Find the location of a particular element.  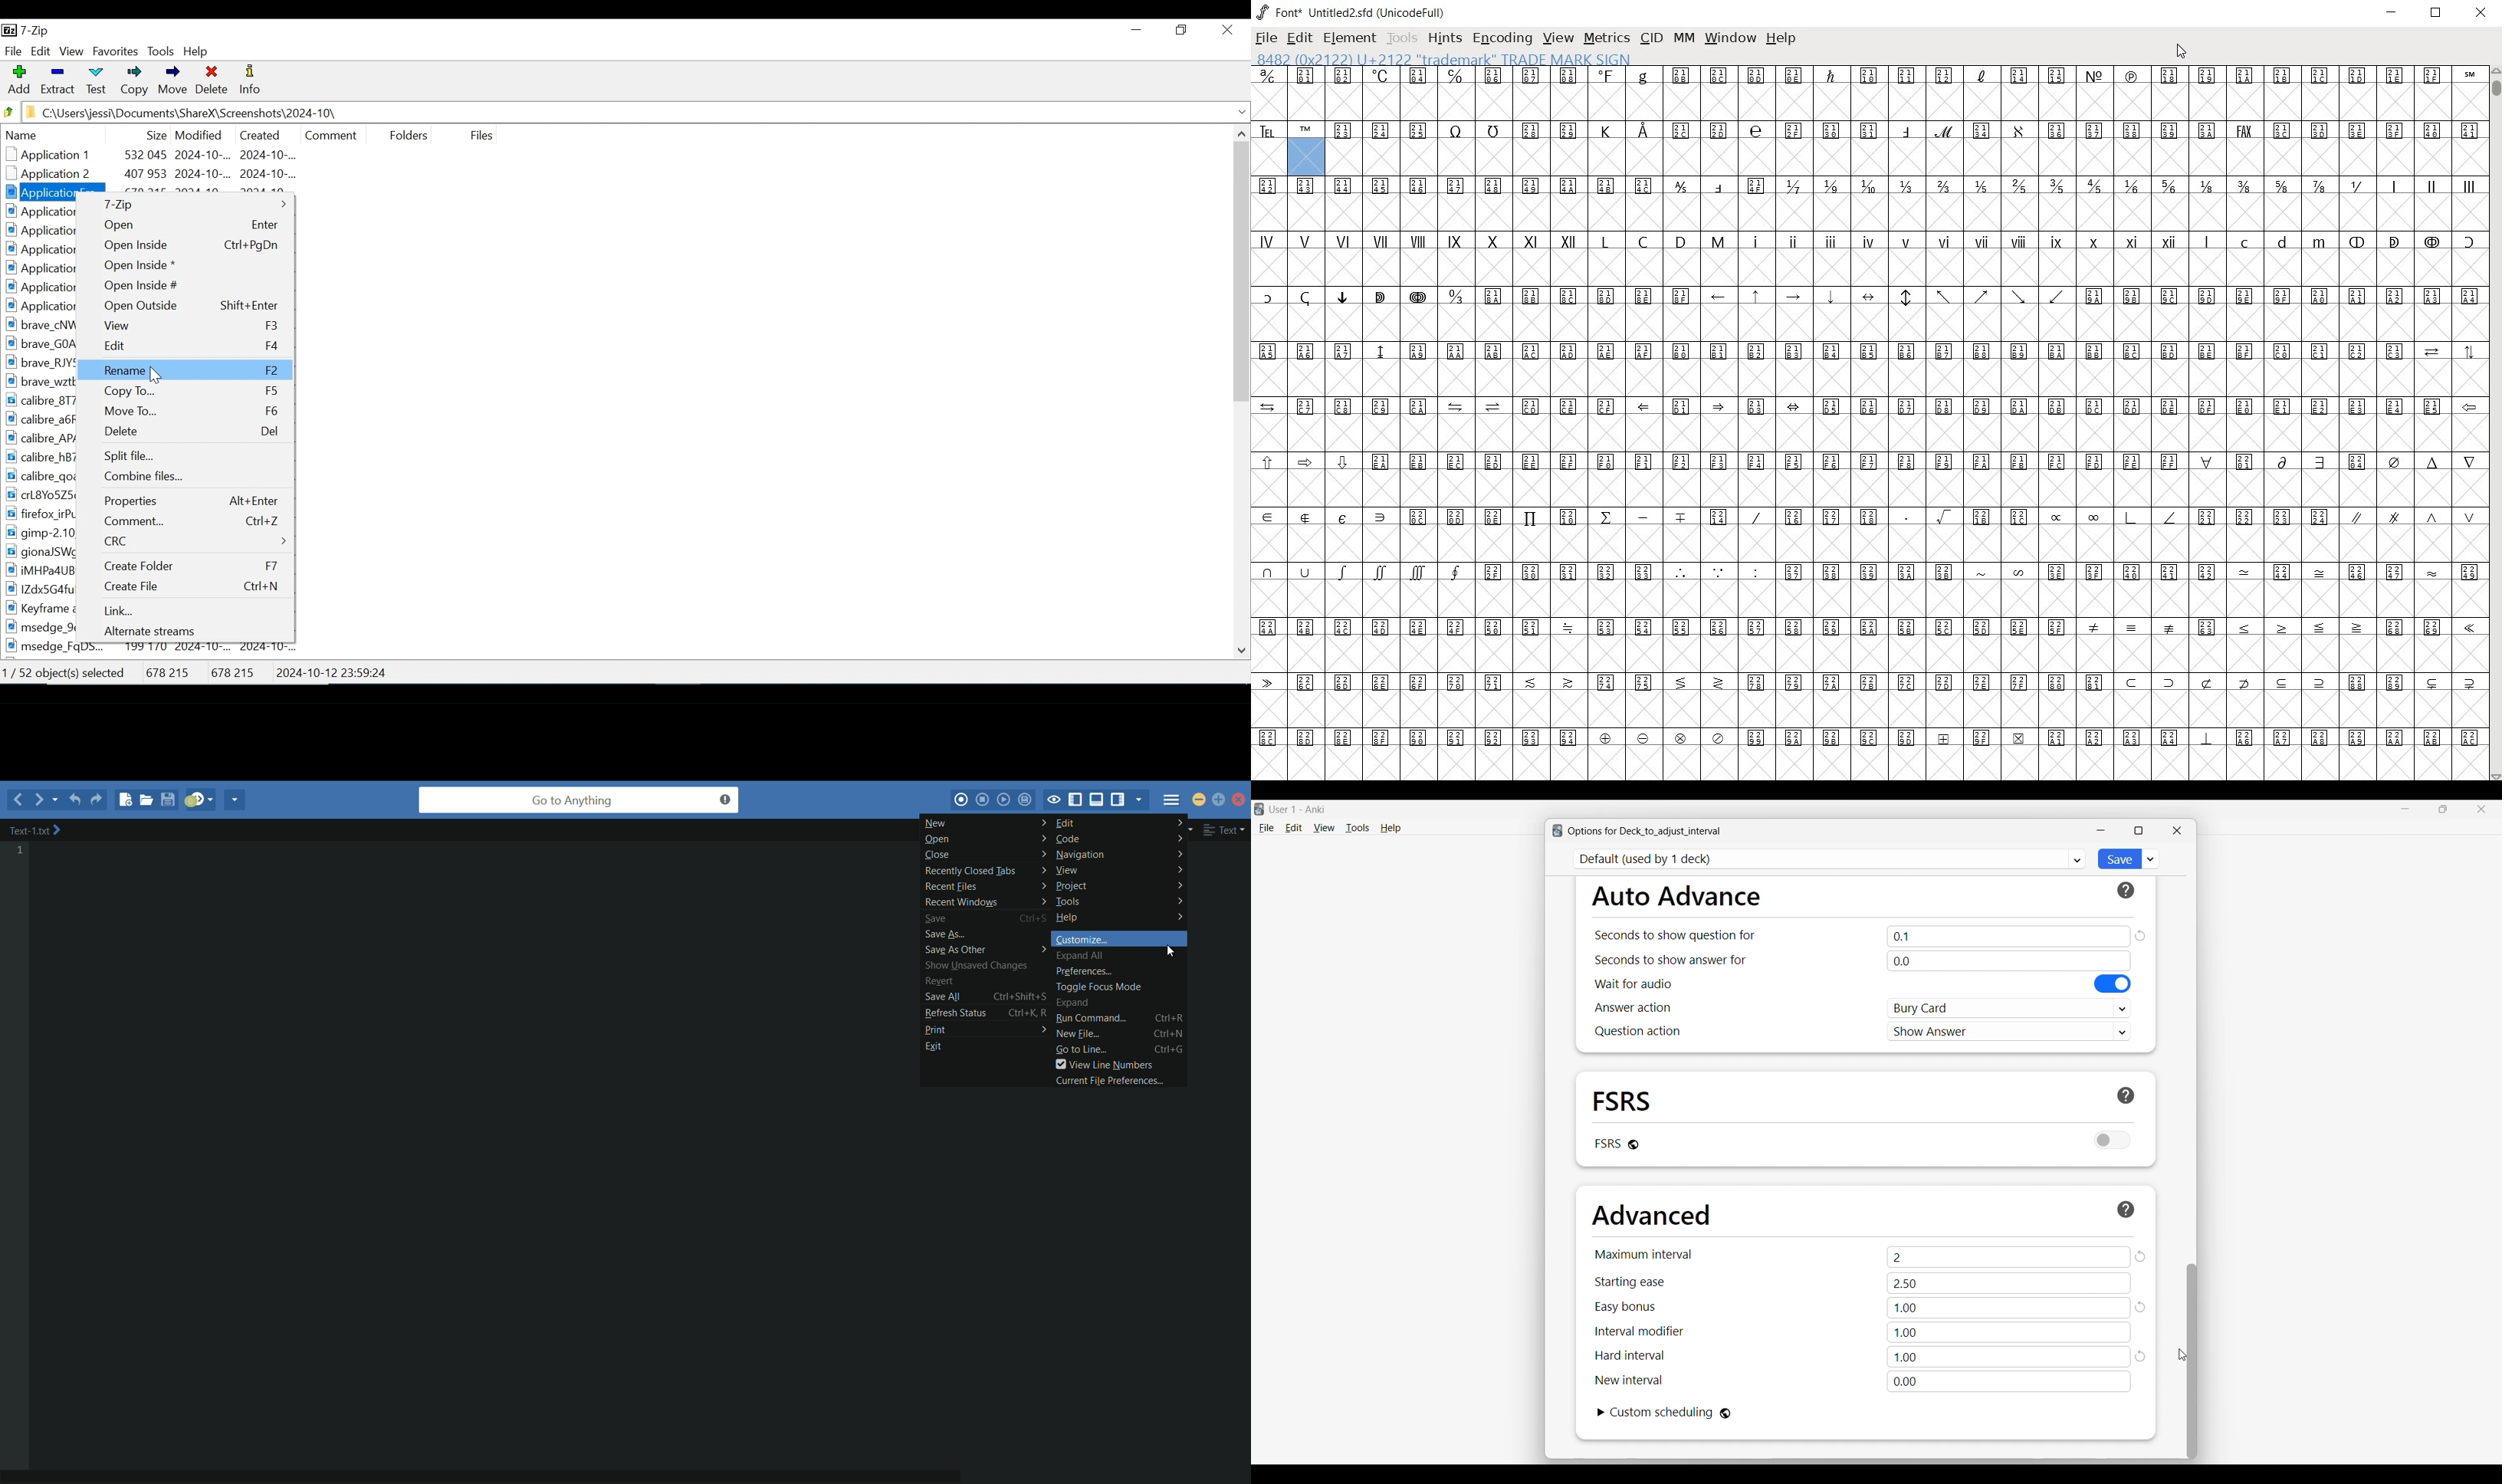

CID is located at coordinates (1651, 41).